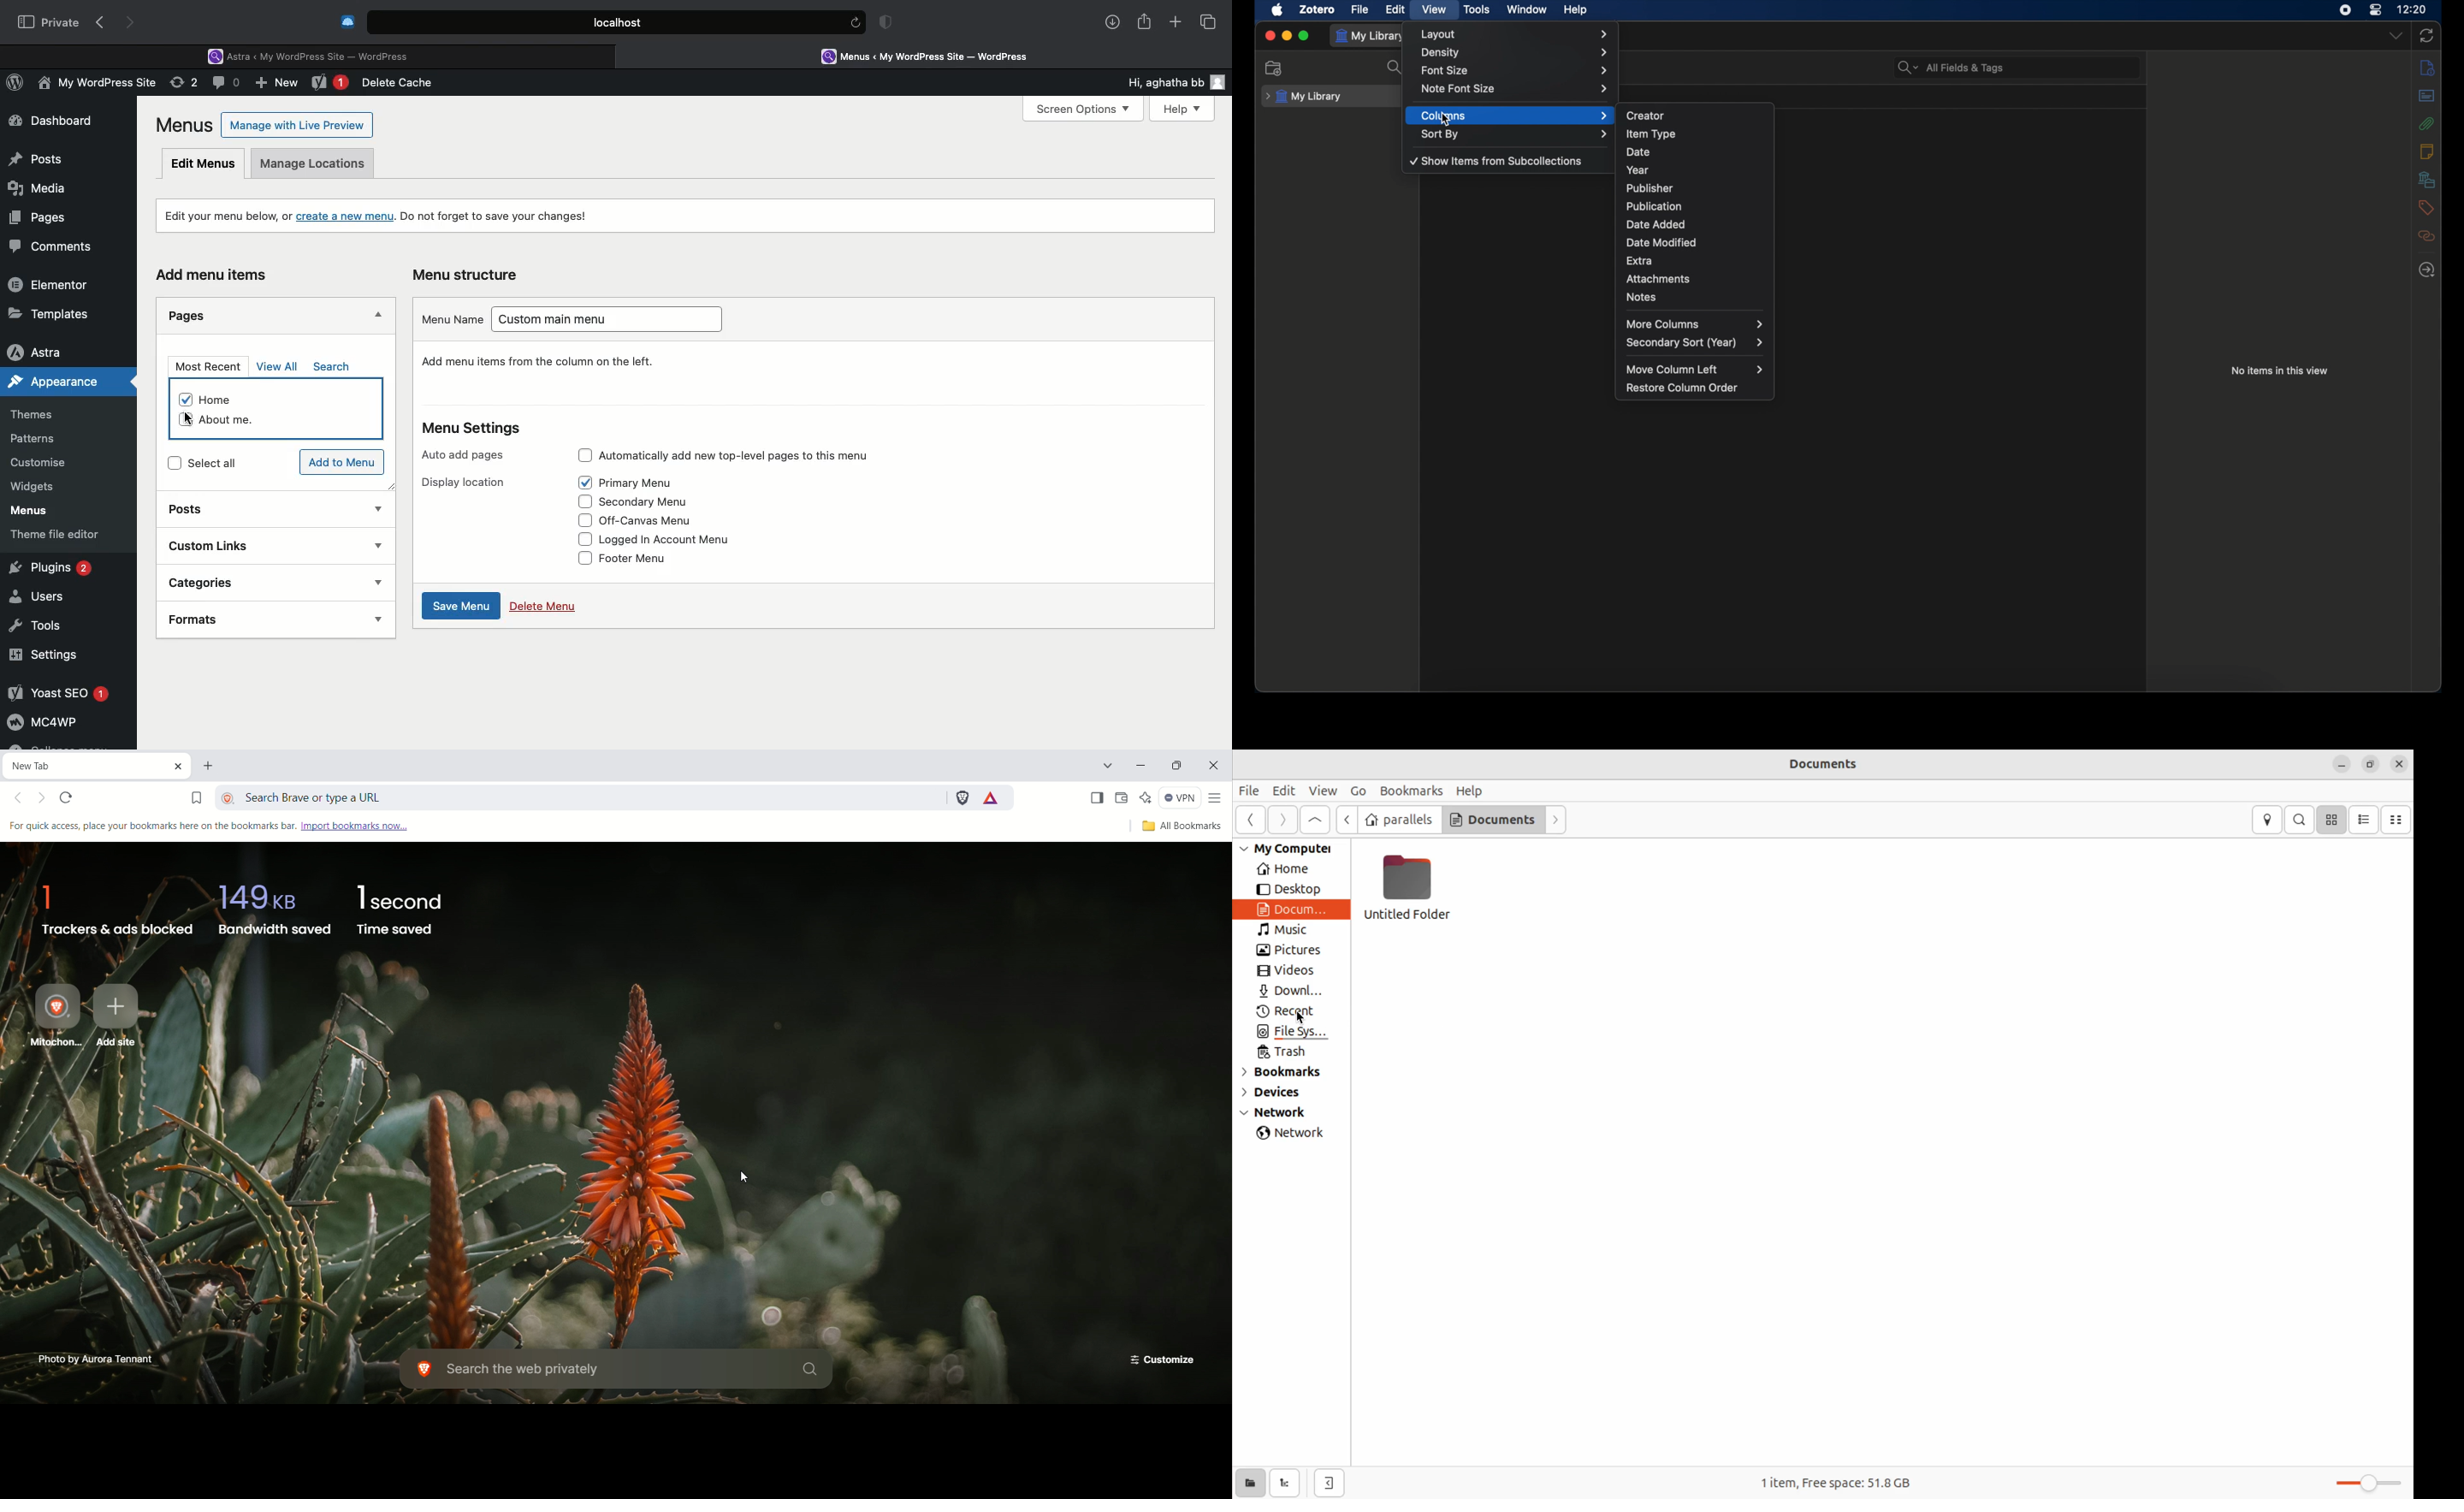 The image size is (2464, 1512). I want to click on Check box, so click(580, 520).